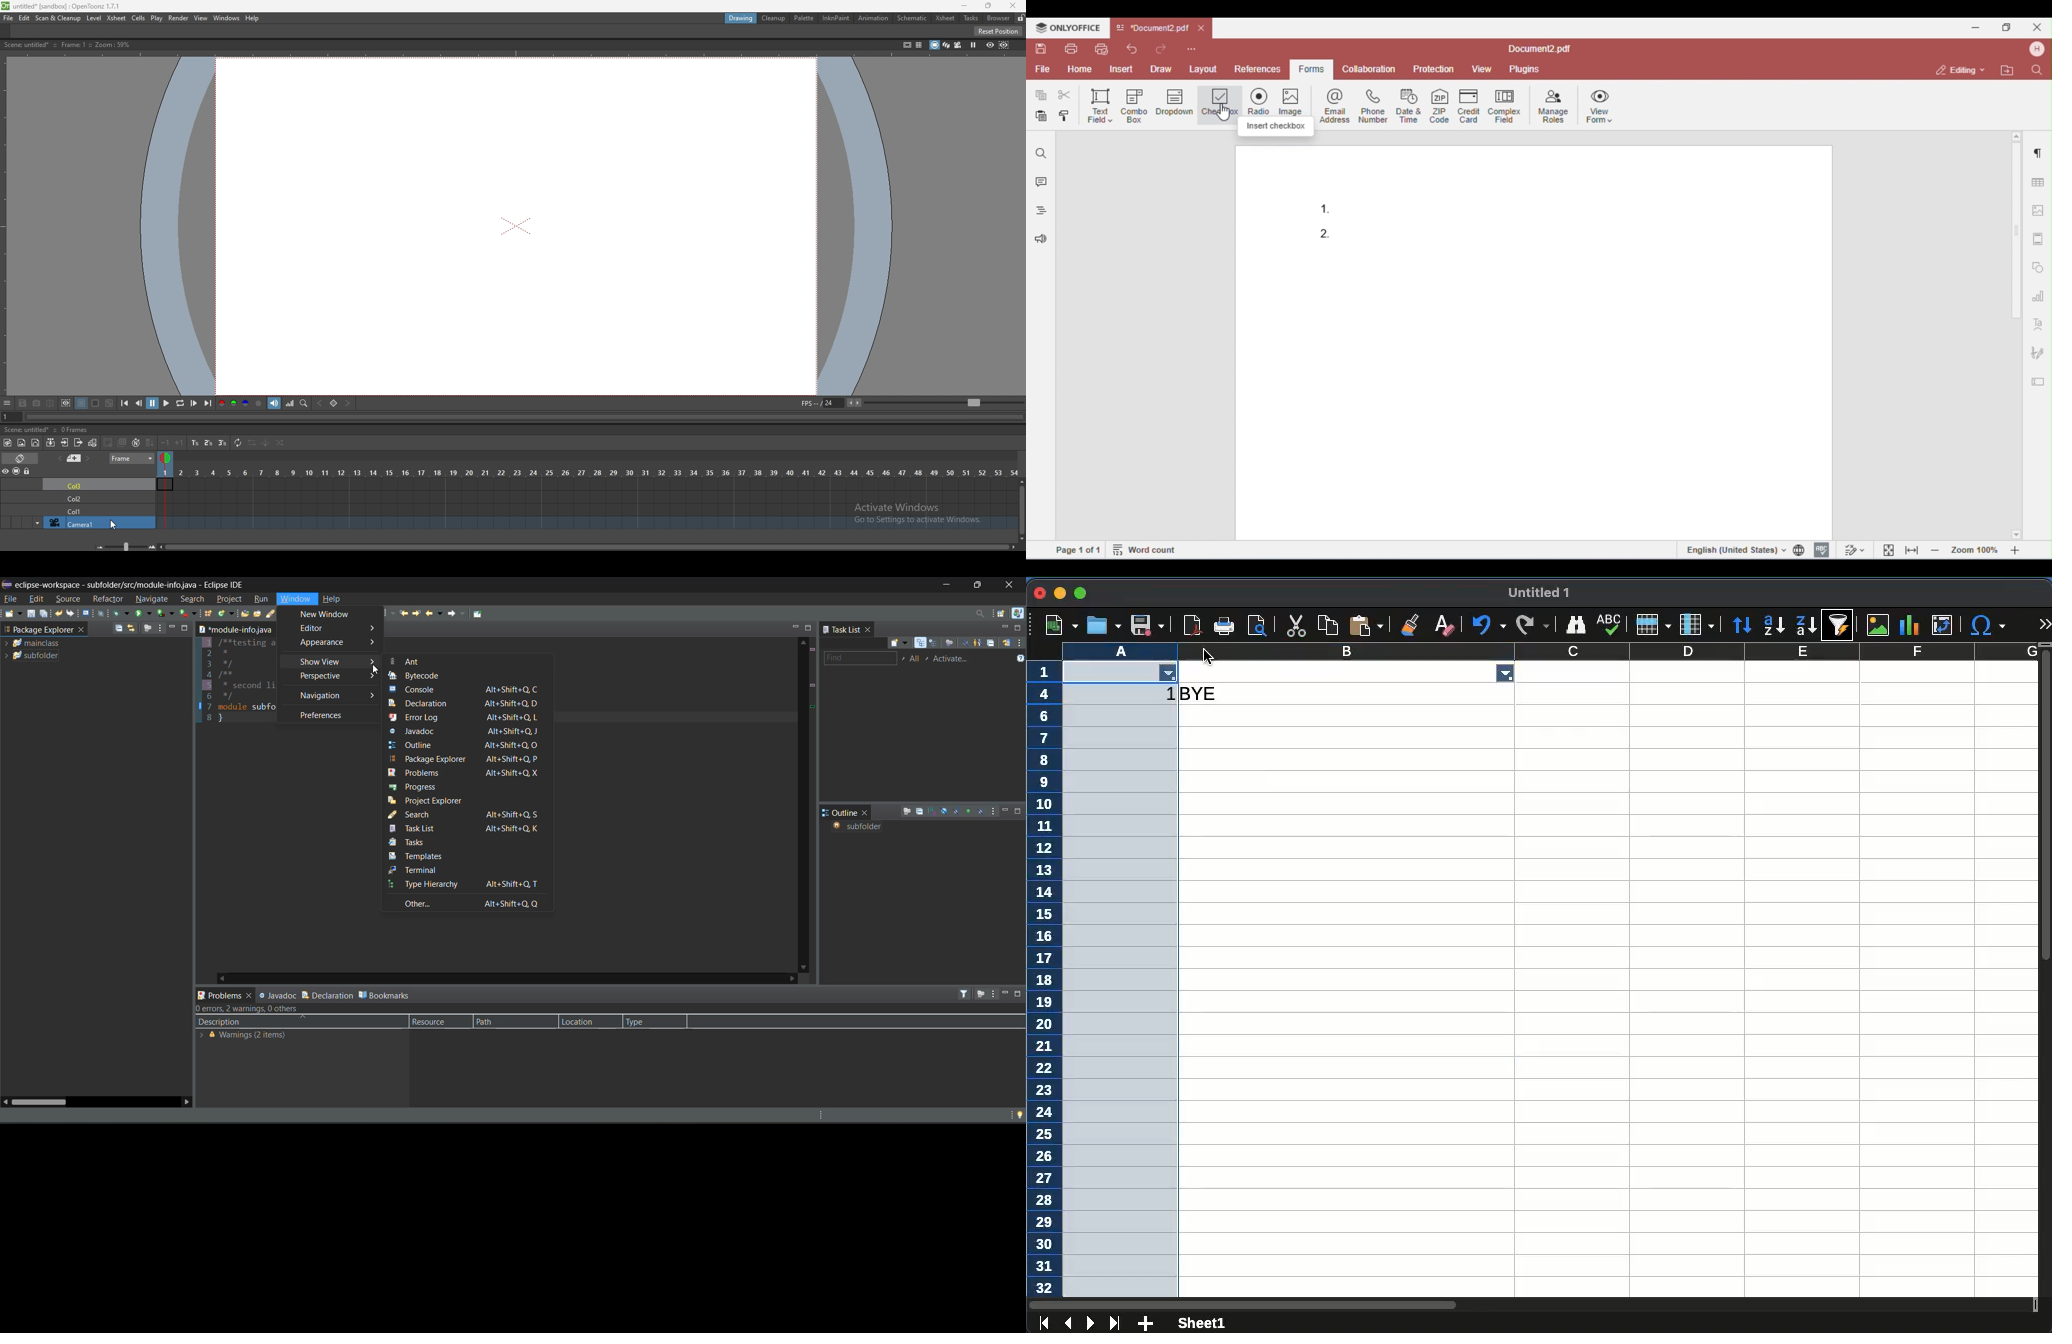 This screenshot has width=2072, height=1344. Describe the element at coordinates (1039, 593) in the screenshot. I see `close` at that location.